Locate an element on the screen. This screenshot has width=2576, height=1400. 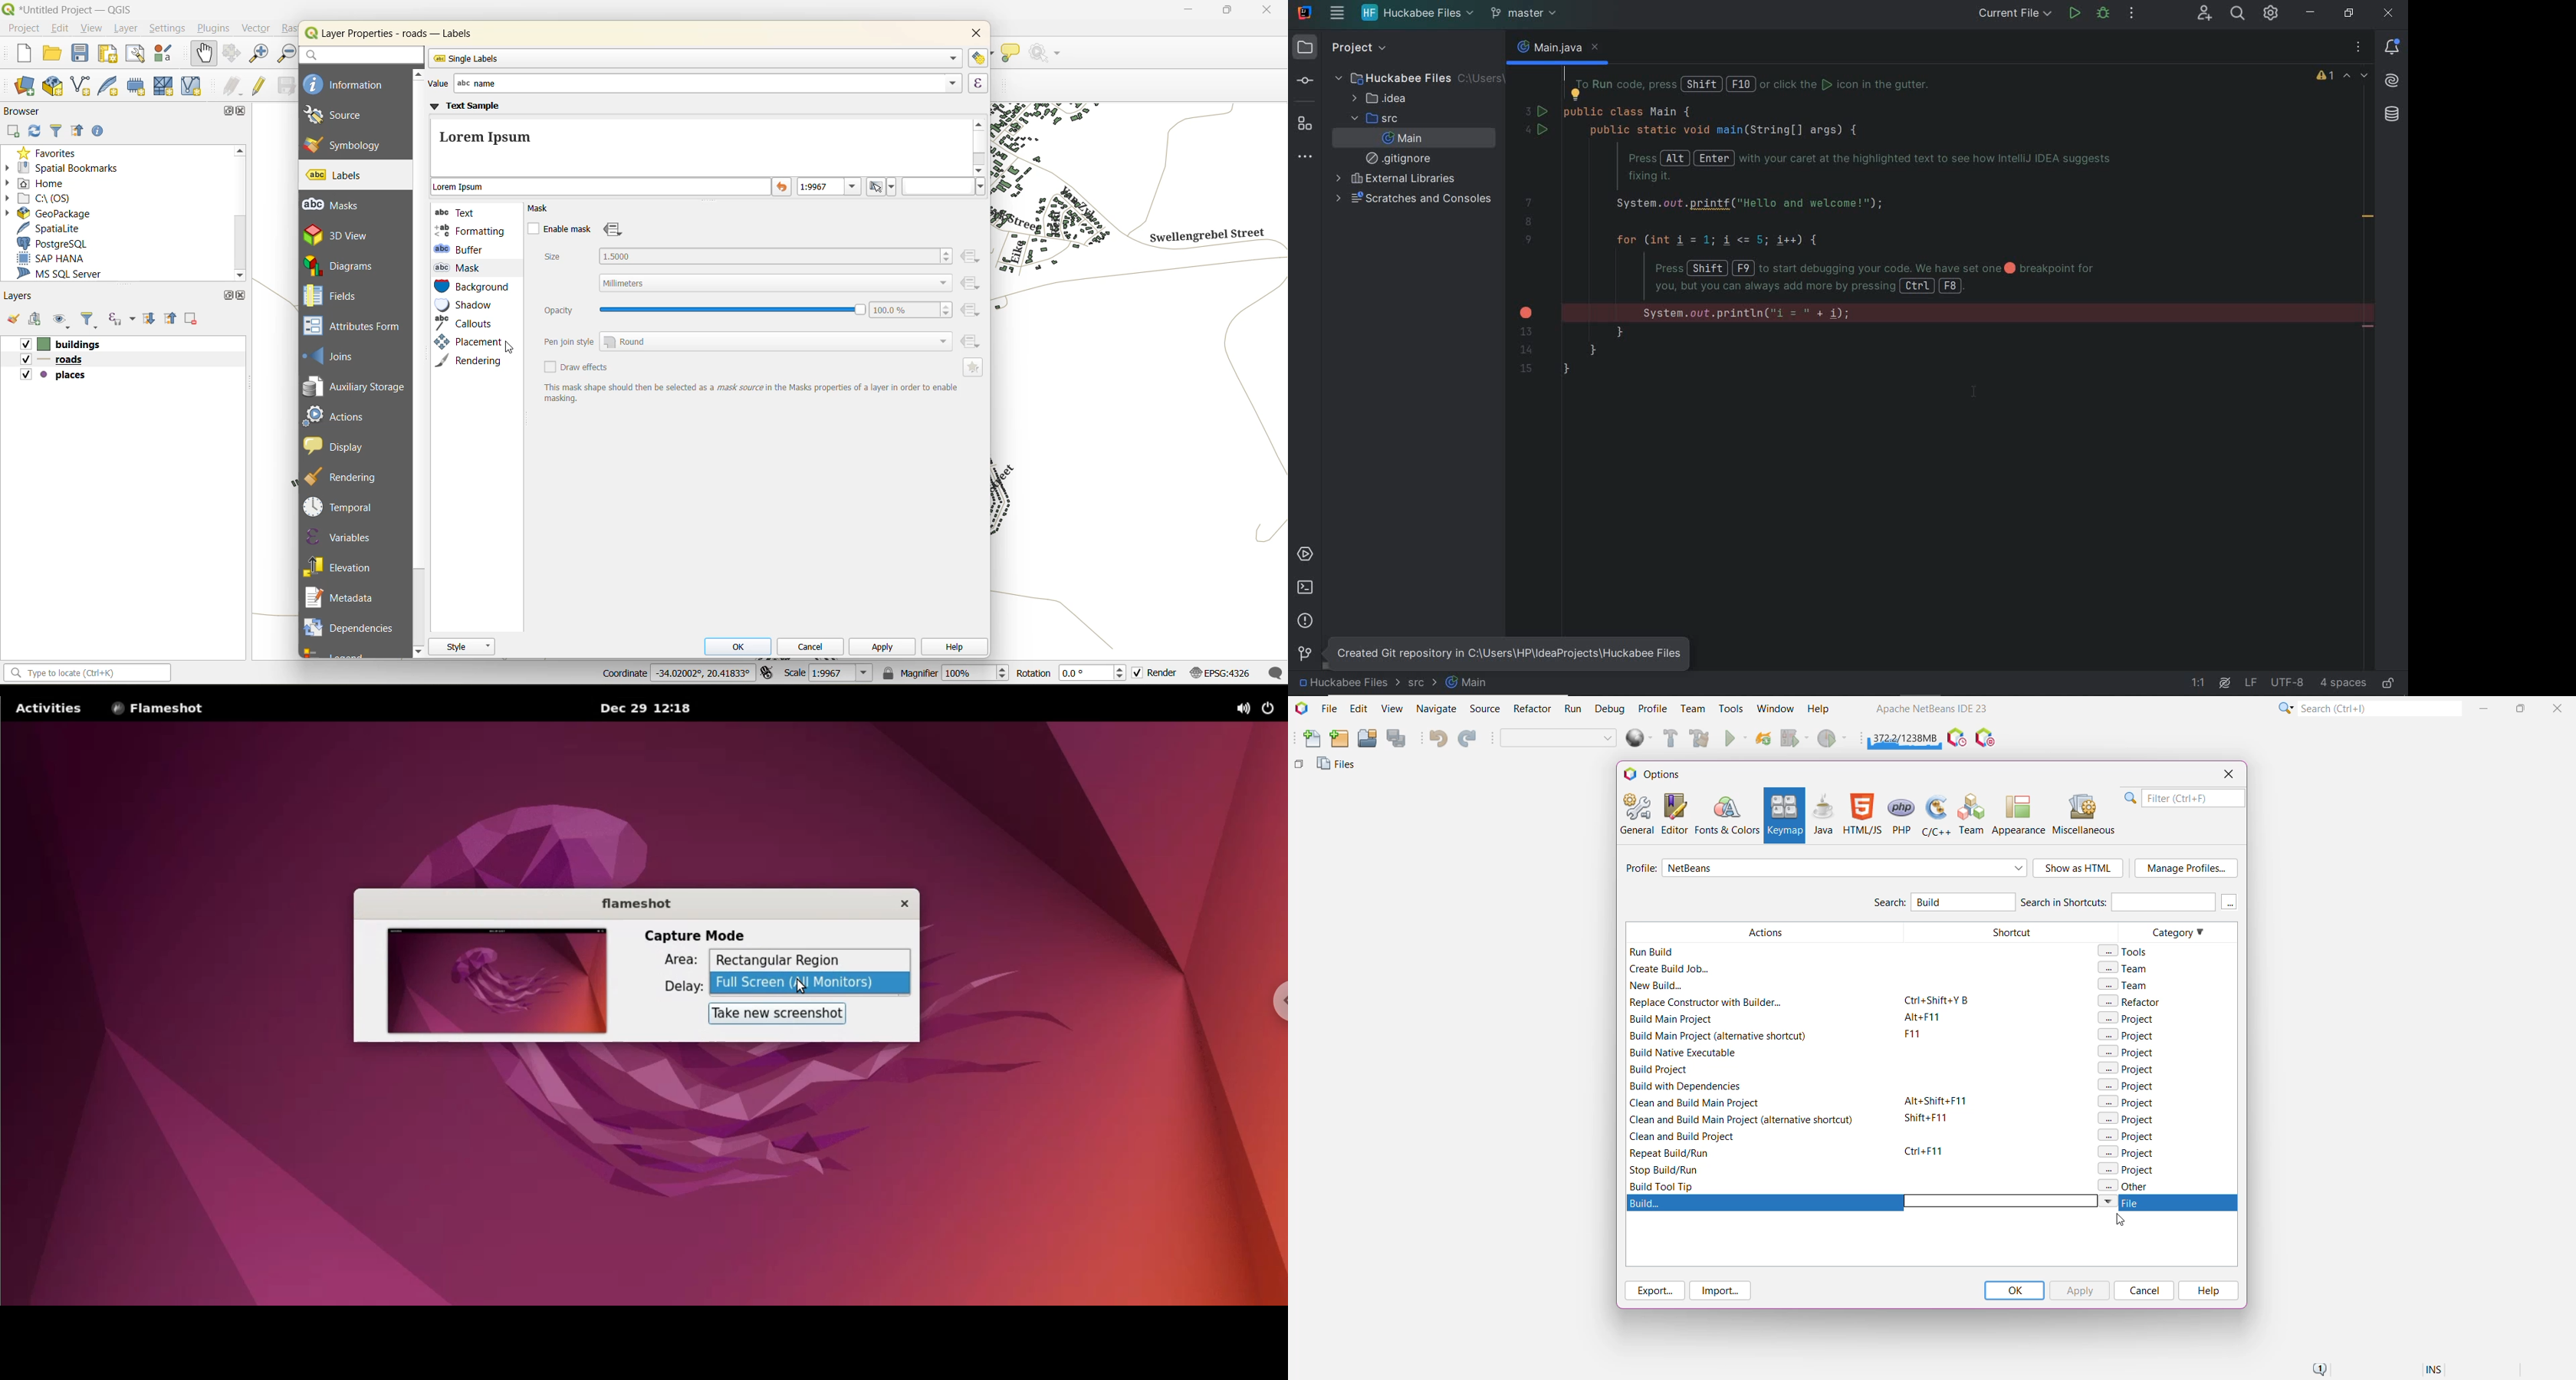
masks is located at coordinates (338, 205).